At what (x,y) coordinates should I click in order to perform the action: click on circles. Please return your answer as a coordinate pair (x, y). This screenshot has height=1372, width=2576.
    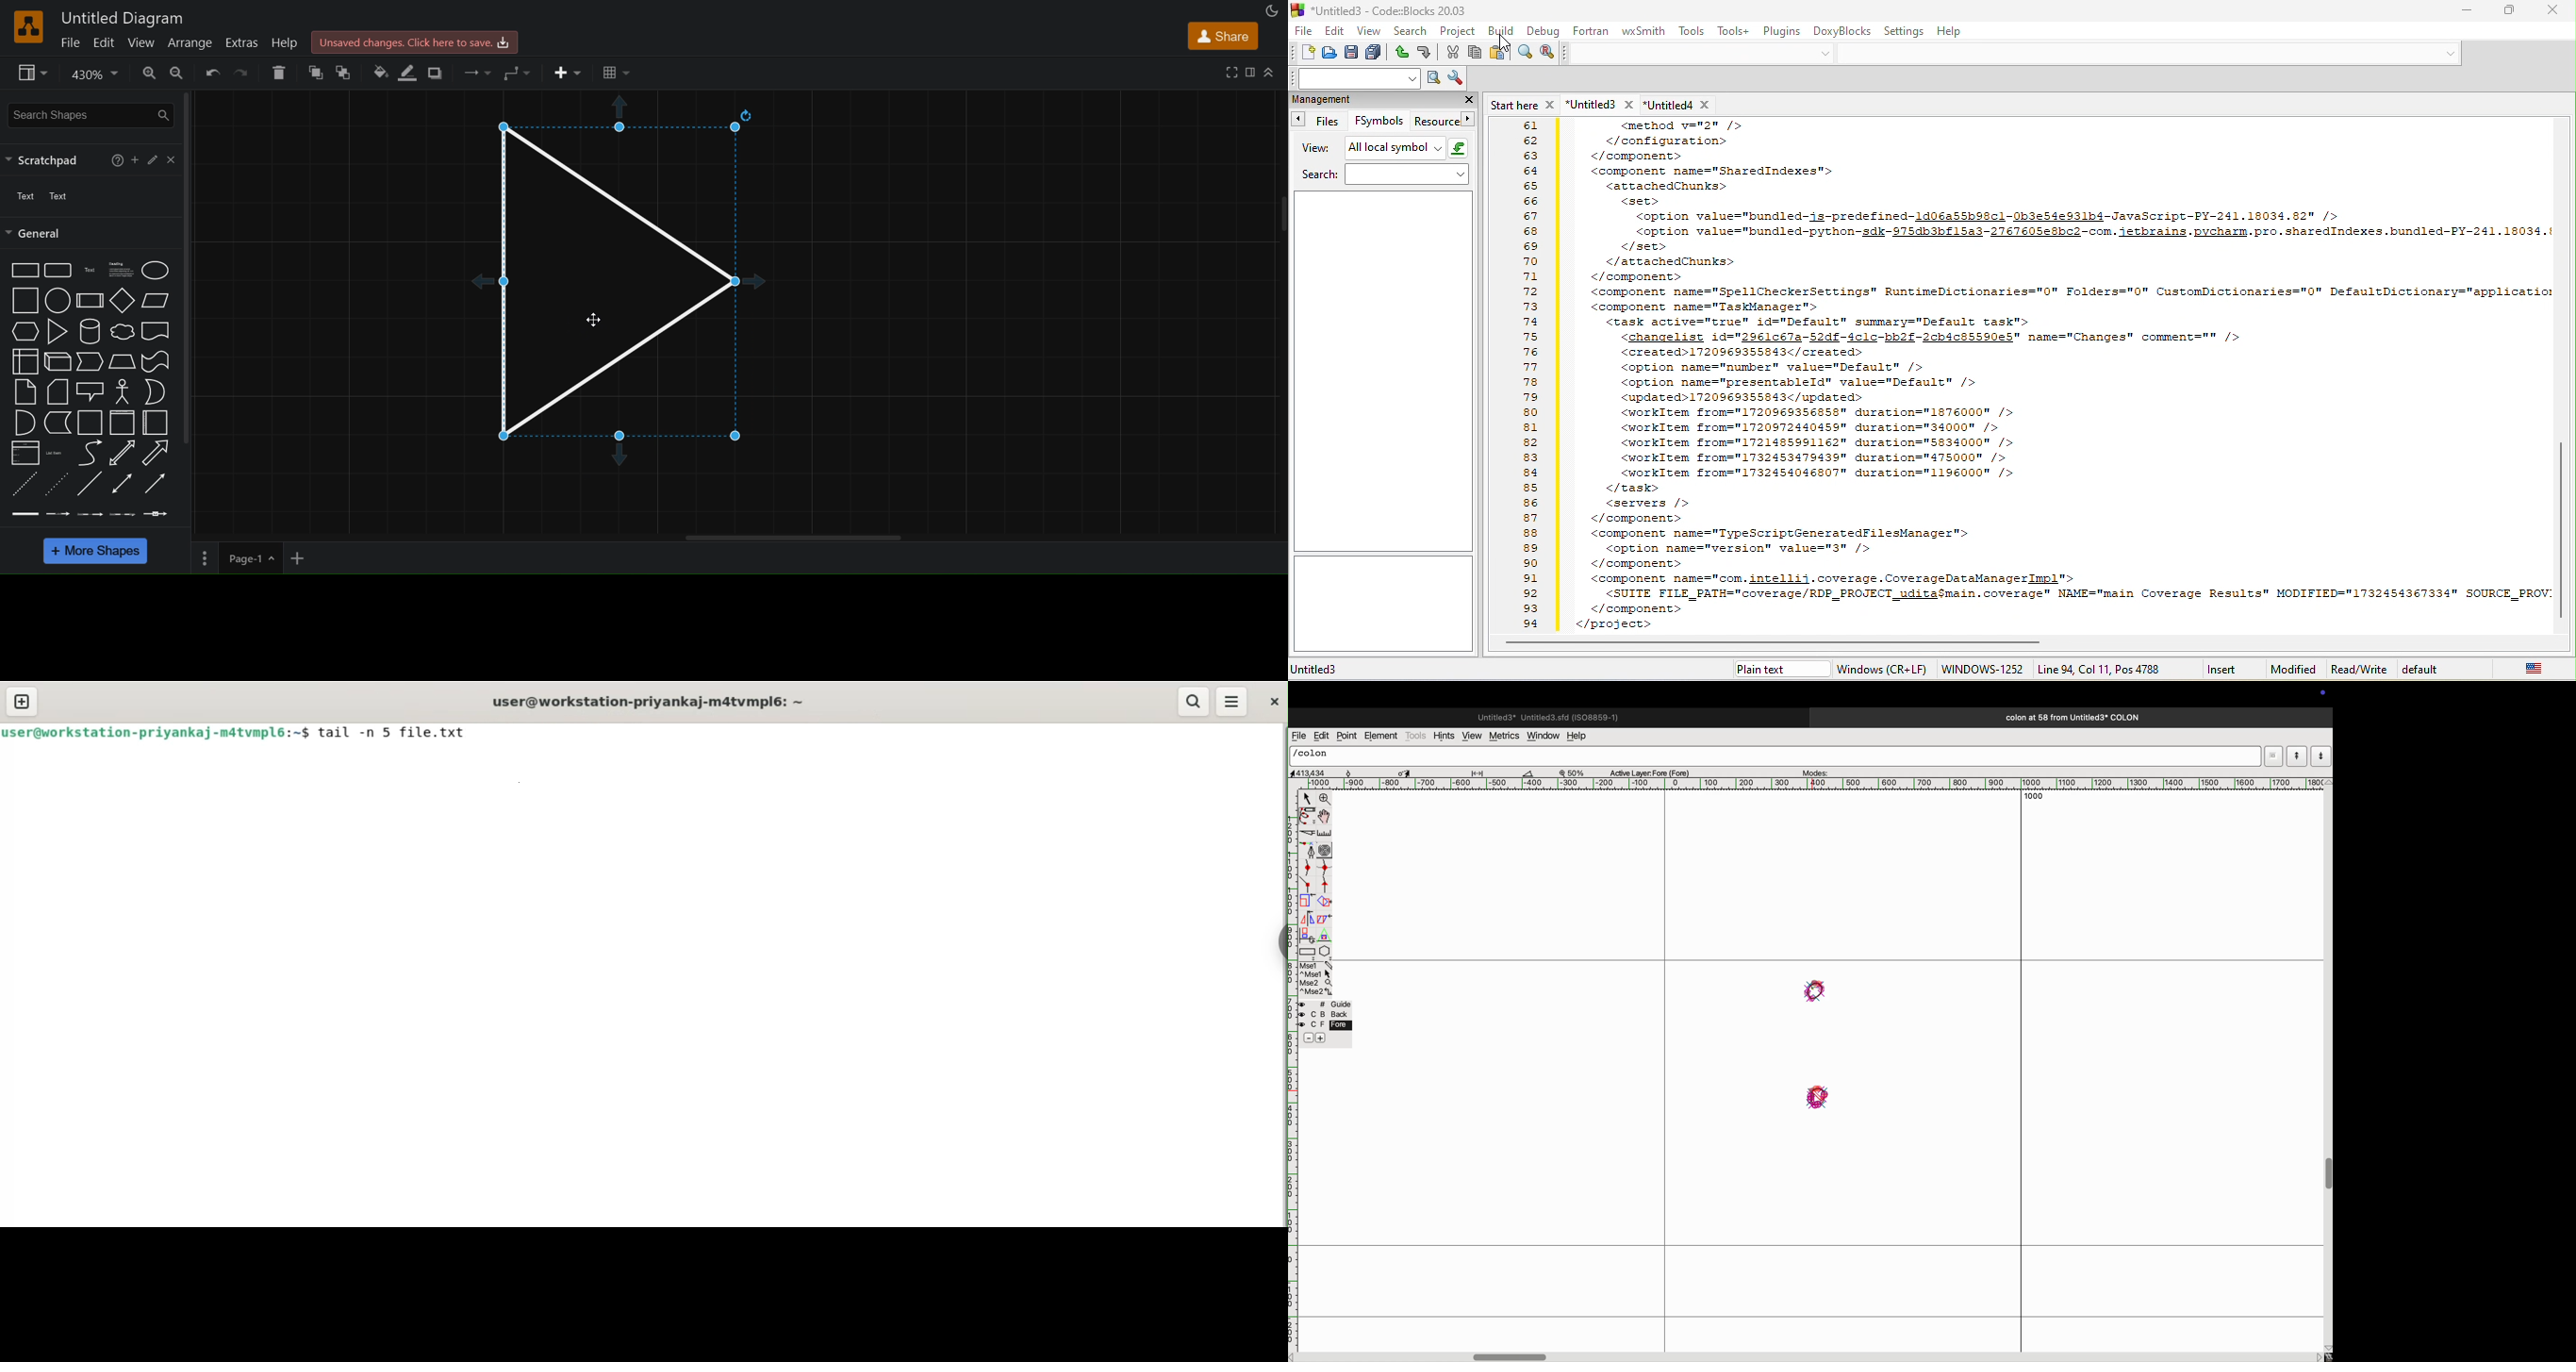
    Looking at the image, I should click on (1326, 848).